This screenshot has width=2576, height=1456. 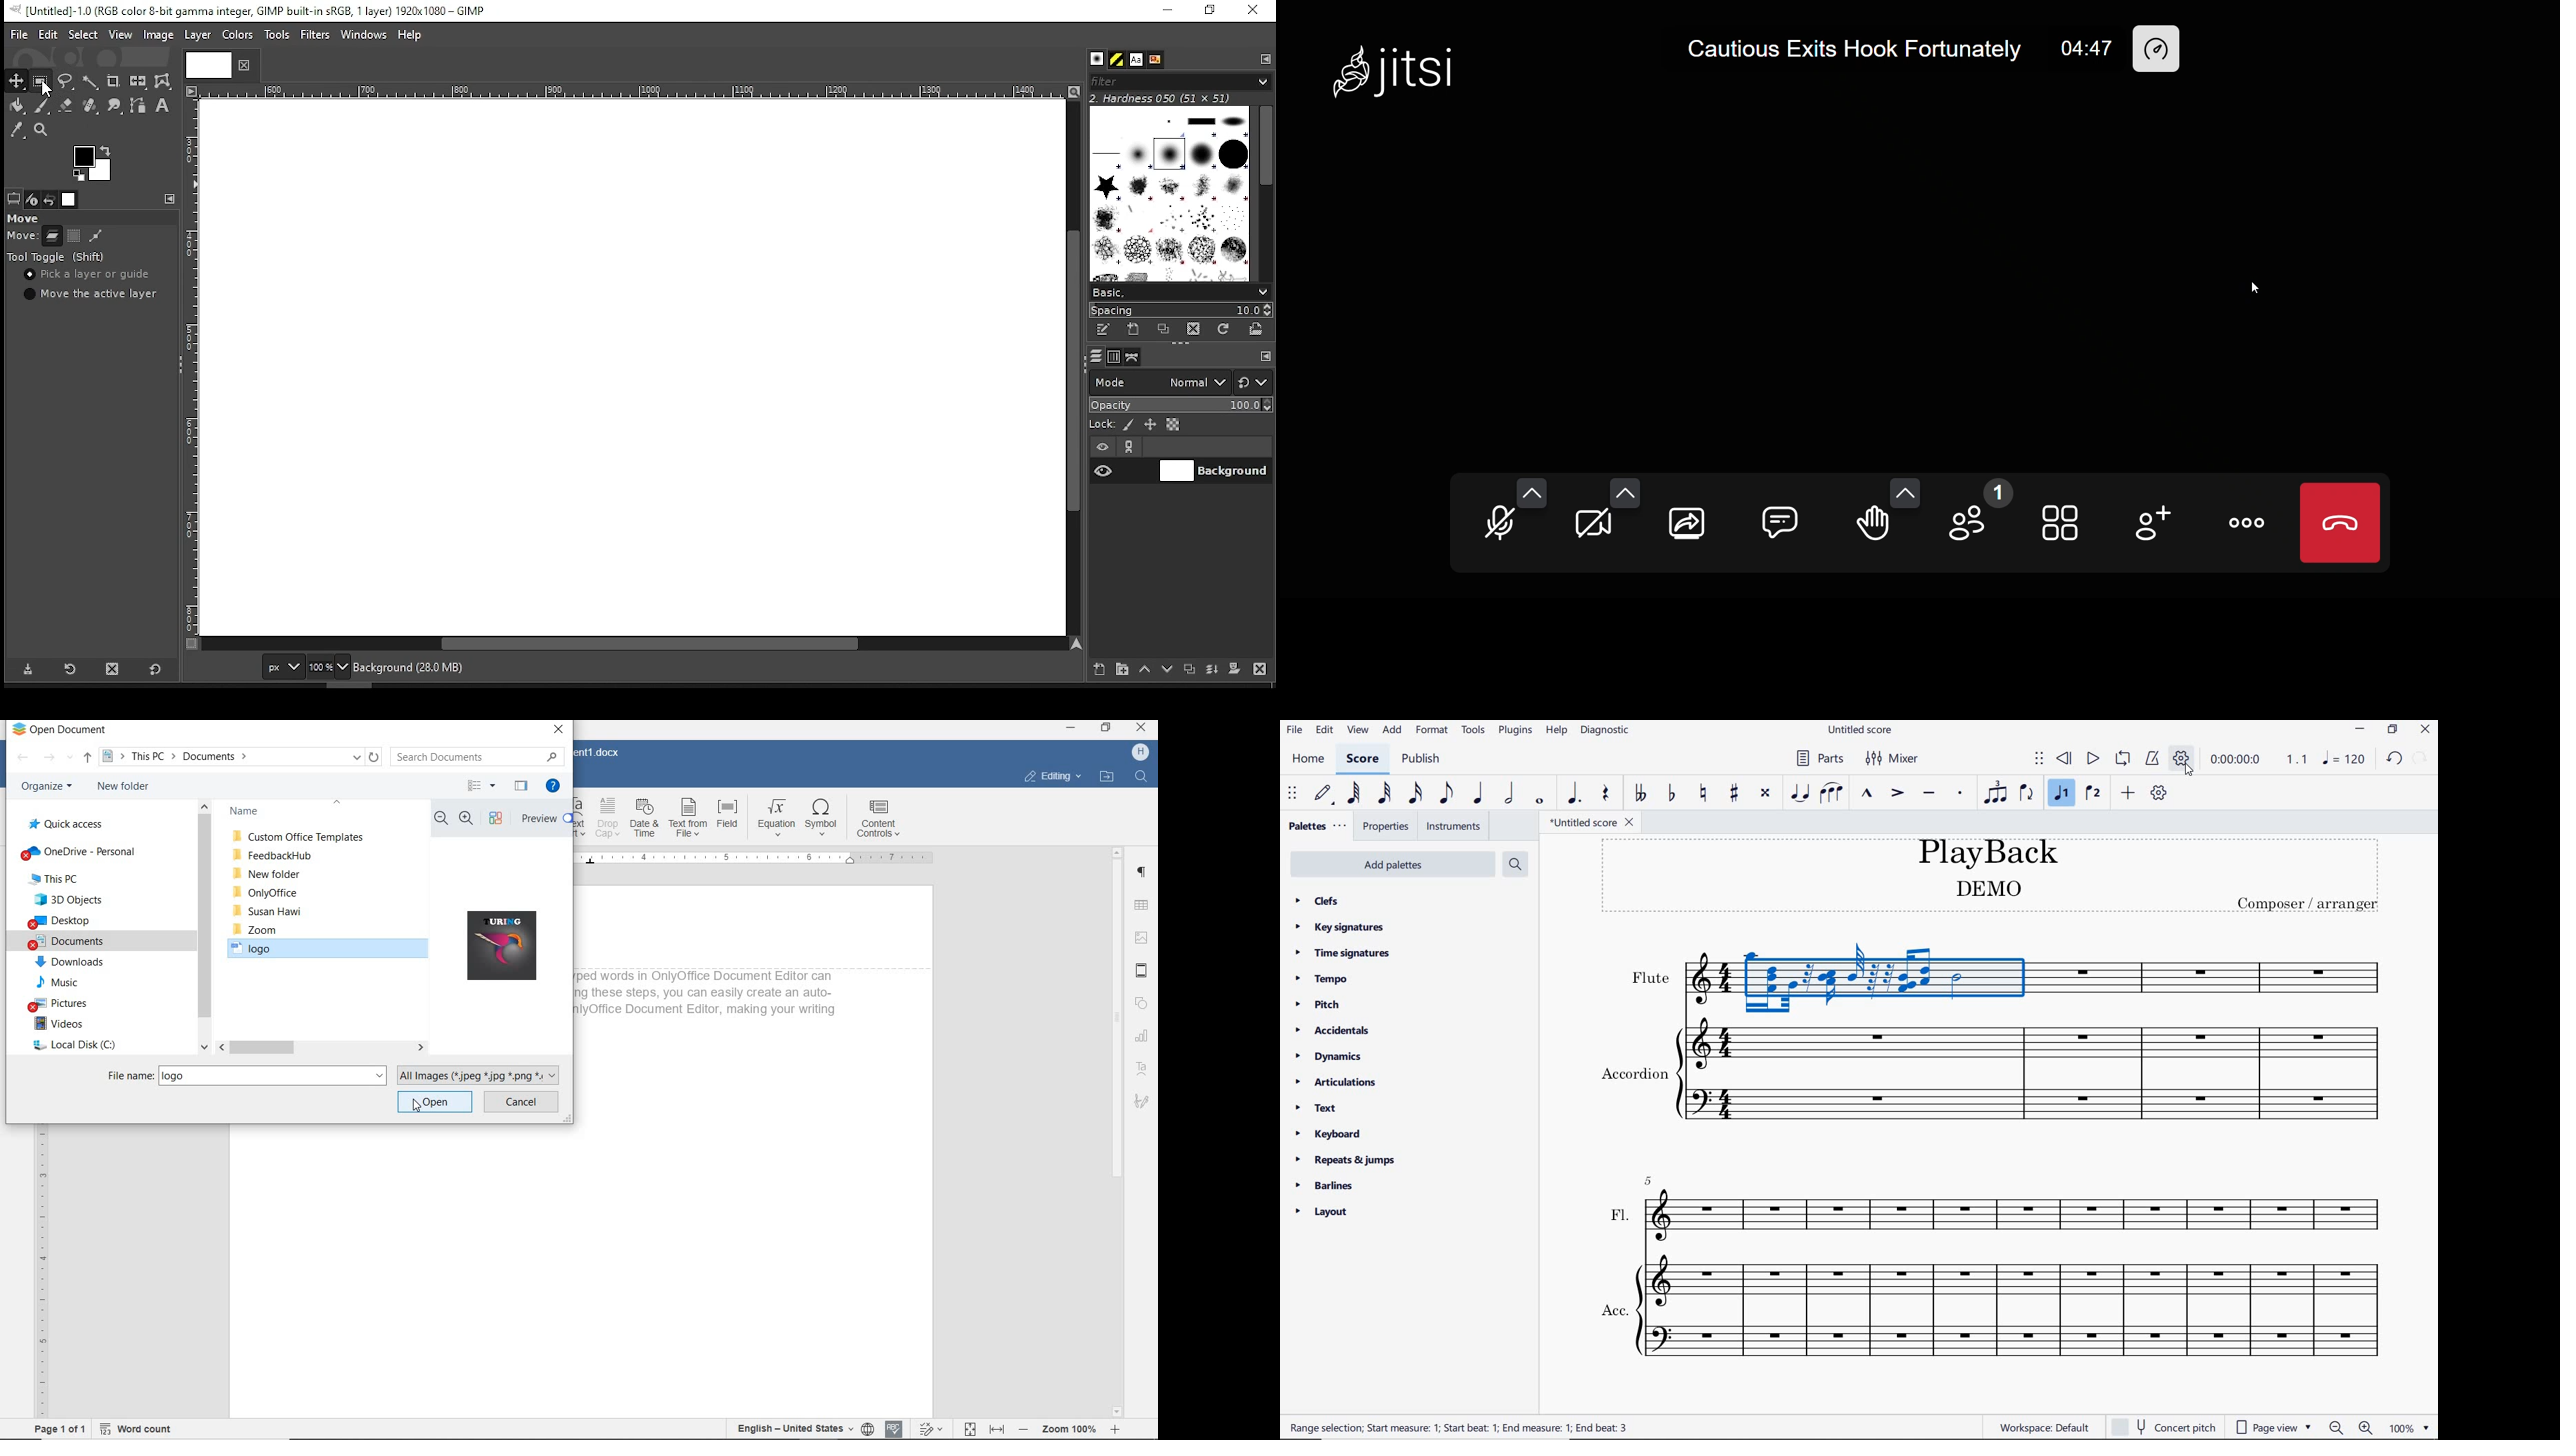 What do you see at coordinates (1465, 1426) in the screenshot?
I see `RANGE SELECTION` at bounding box center [1465, 1426].